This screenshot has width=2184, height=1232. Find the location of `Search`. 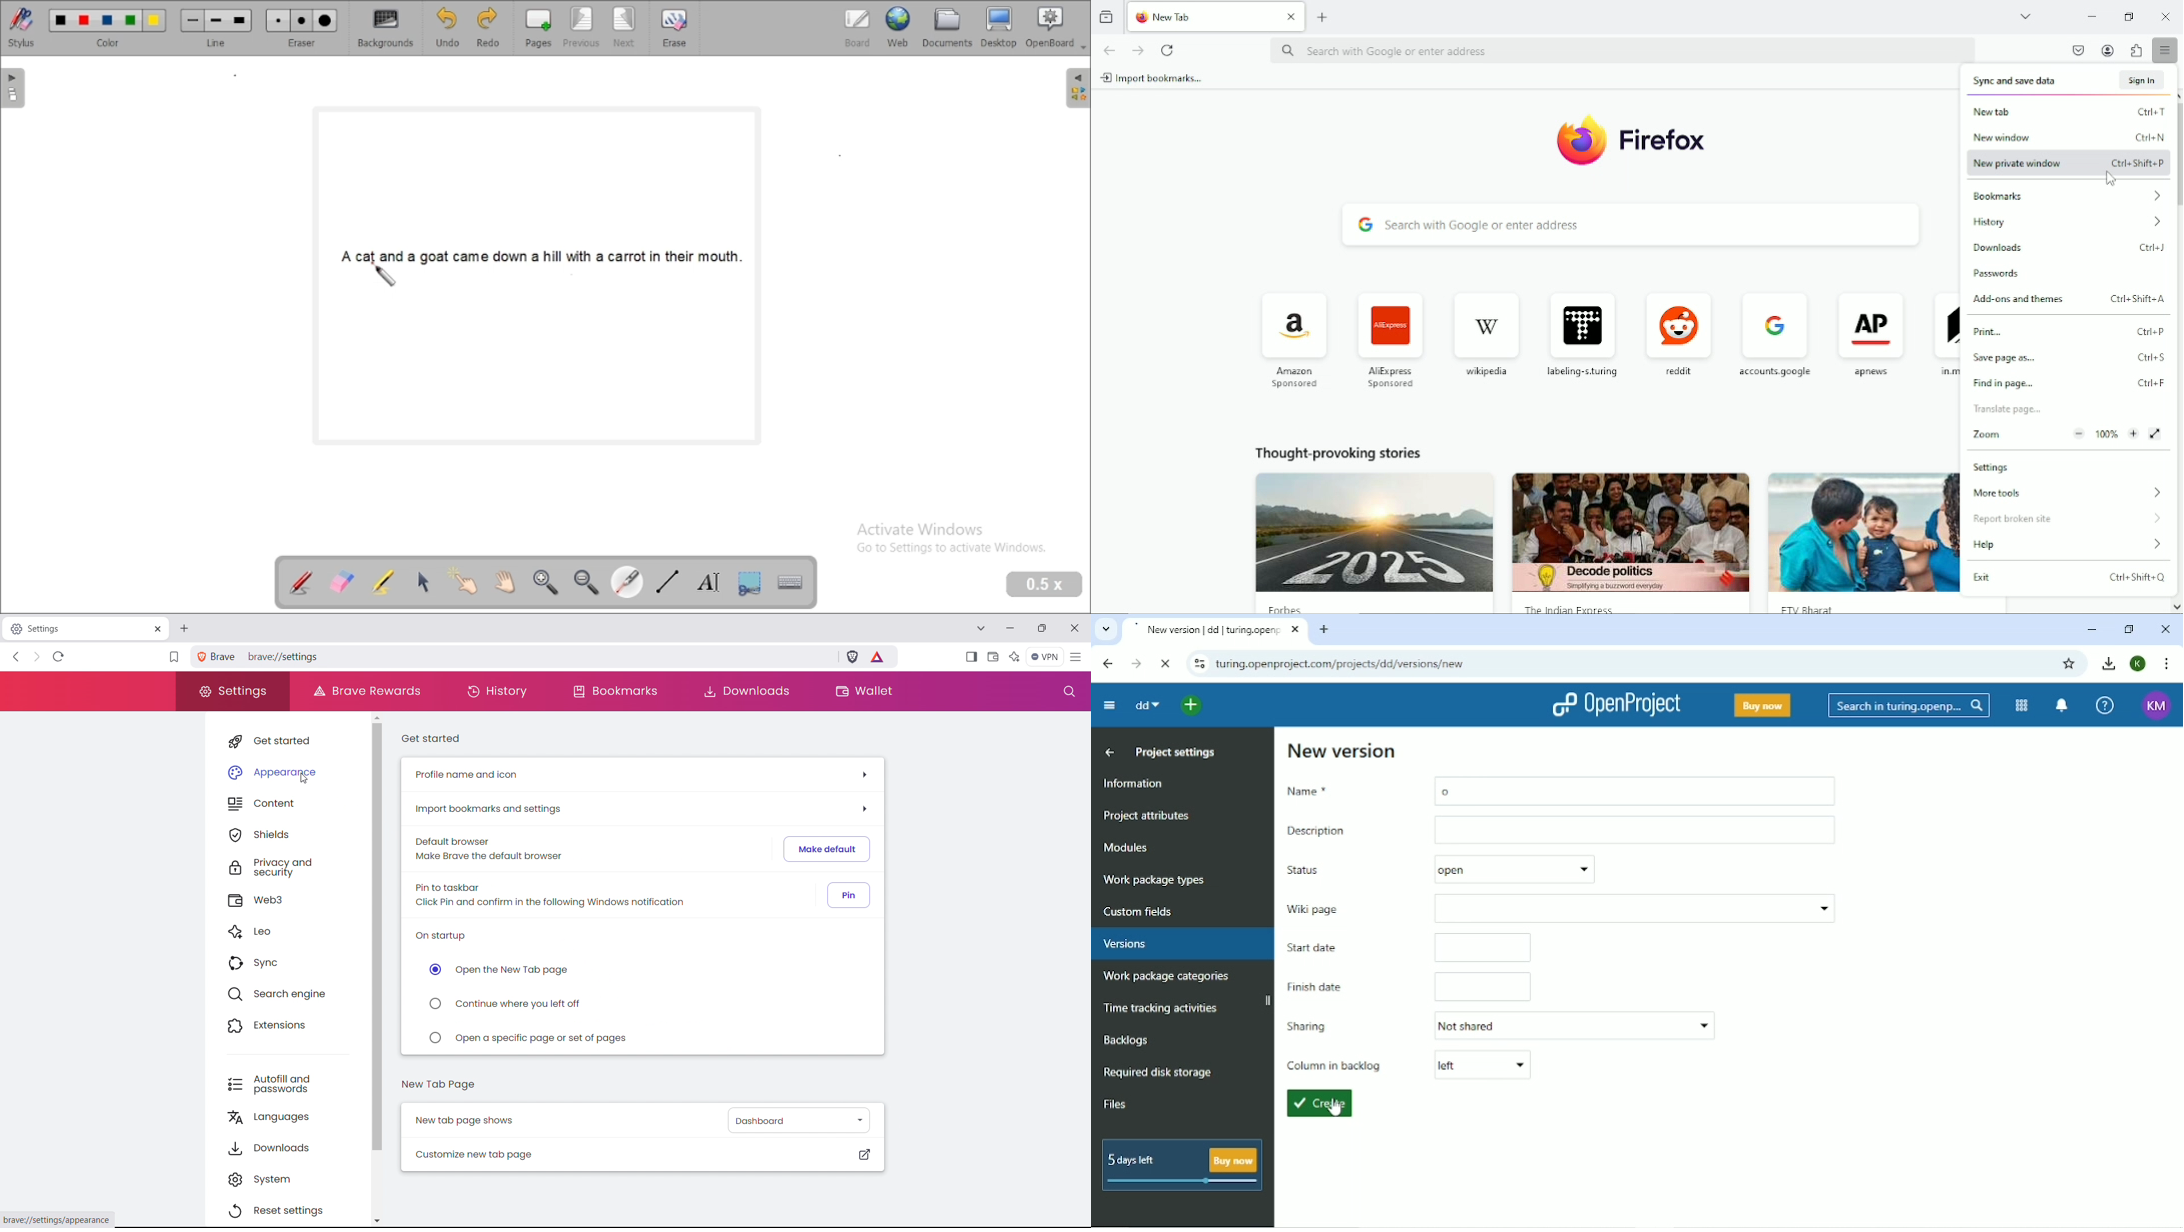

Search is located at coordinates (1910, 706).